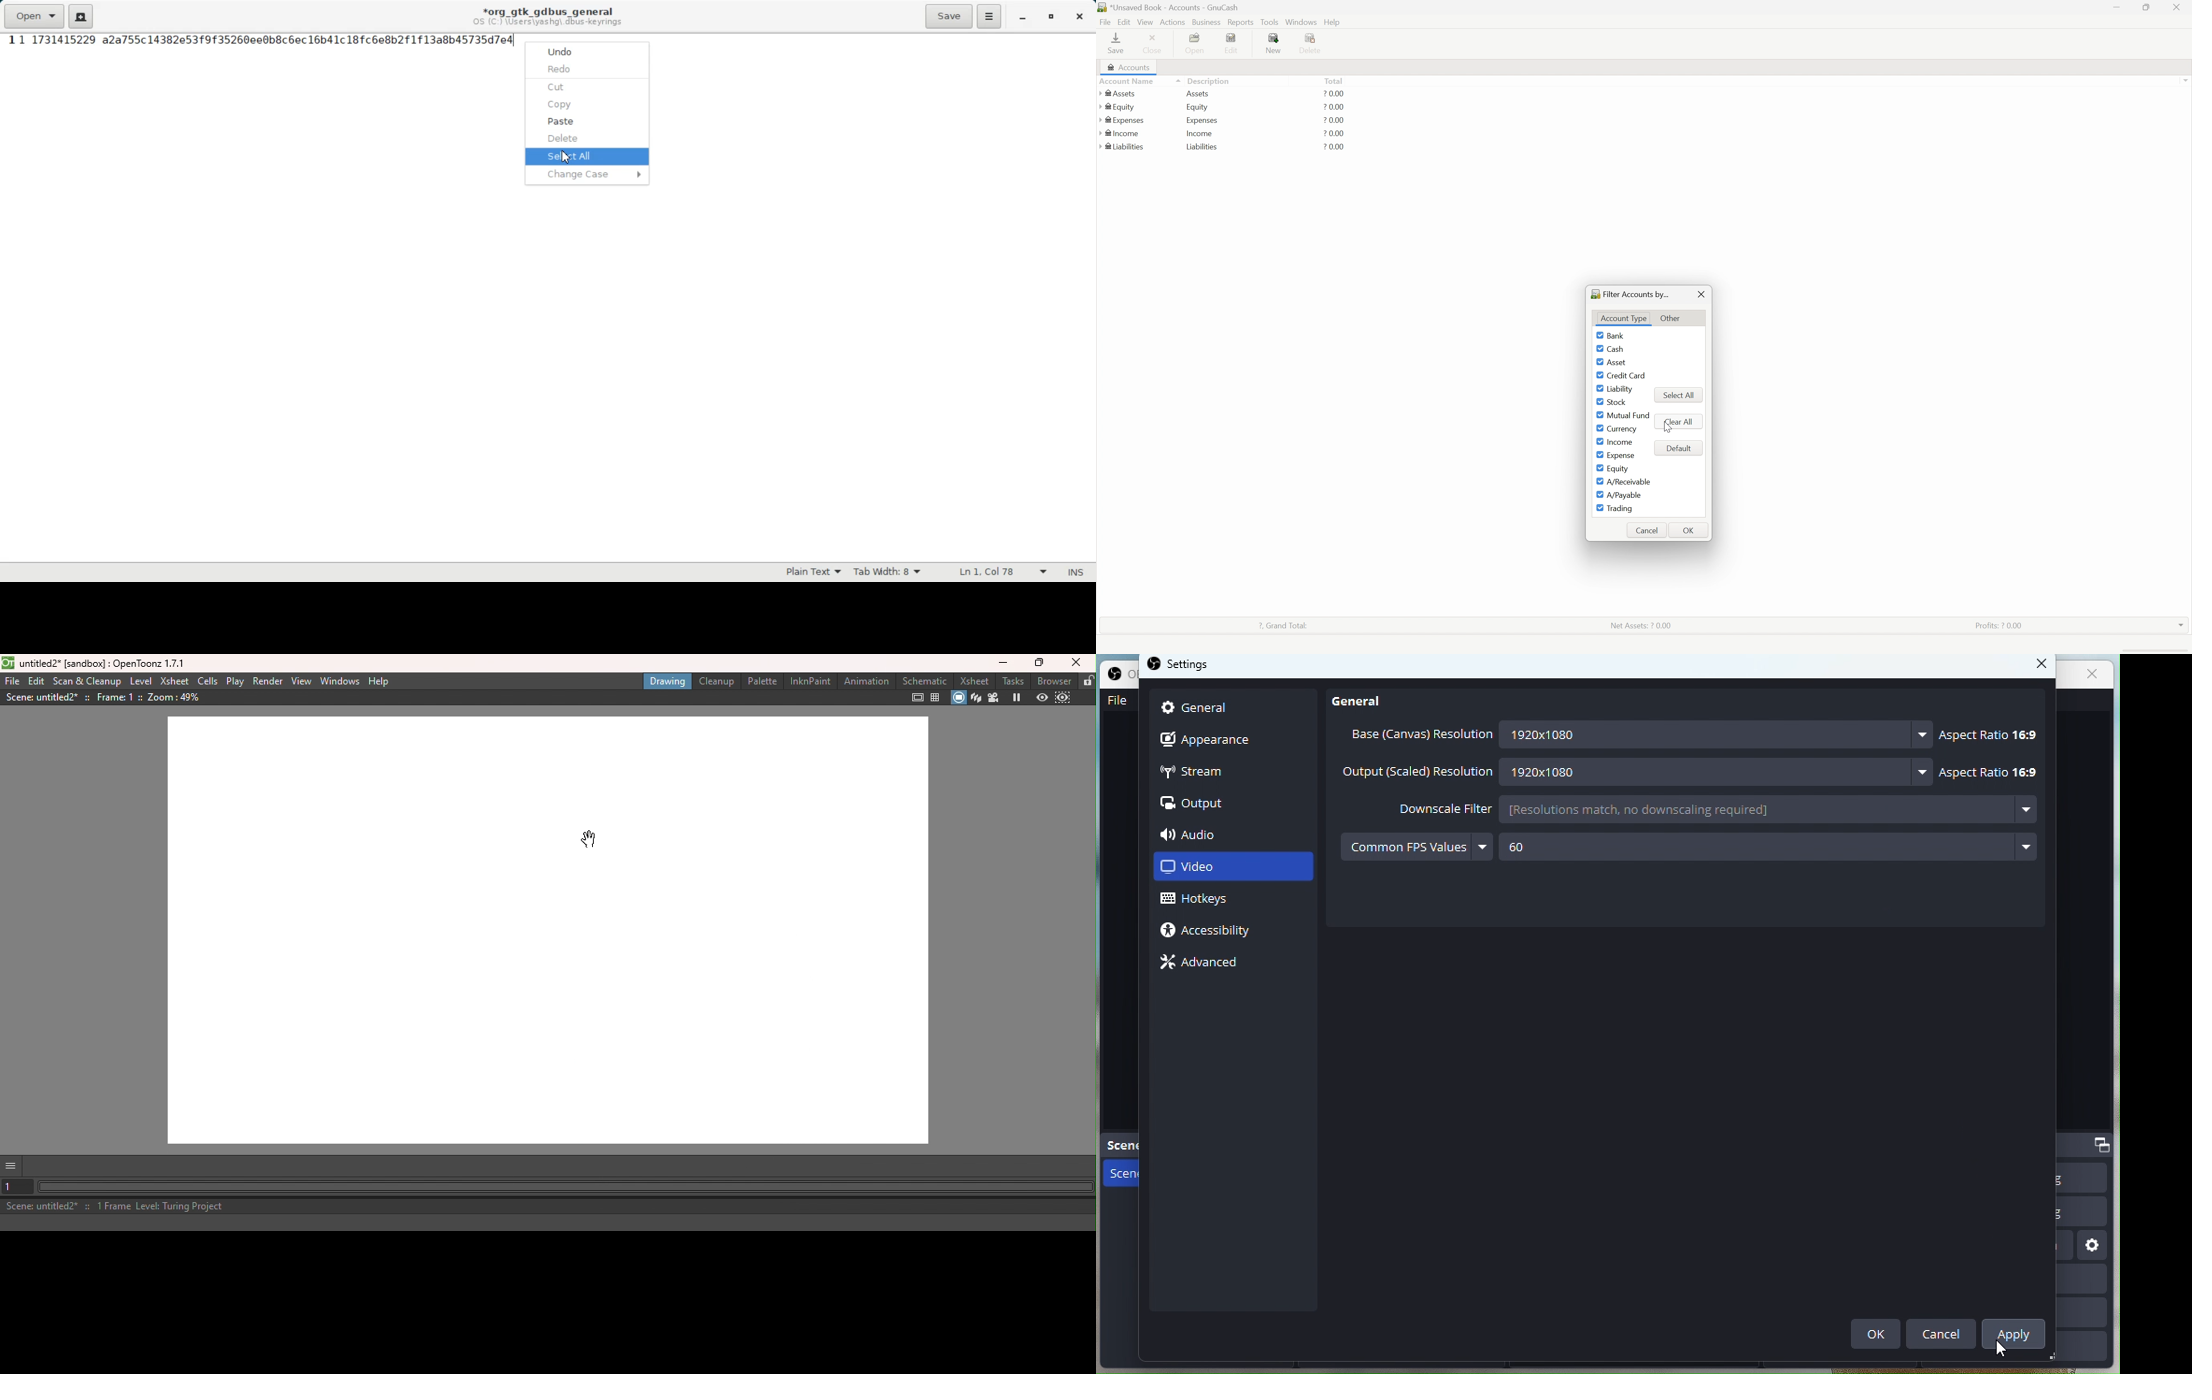  What do you see at coordinates (978, 697) in the screenshot?
I see `3D view` at bounding box center [978, 697].